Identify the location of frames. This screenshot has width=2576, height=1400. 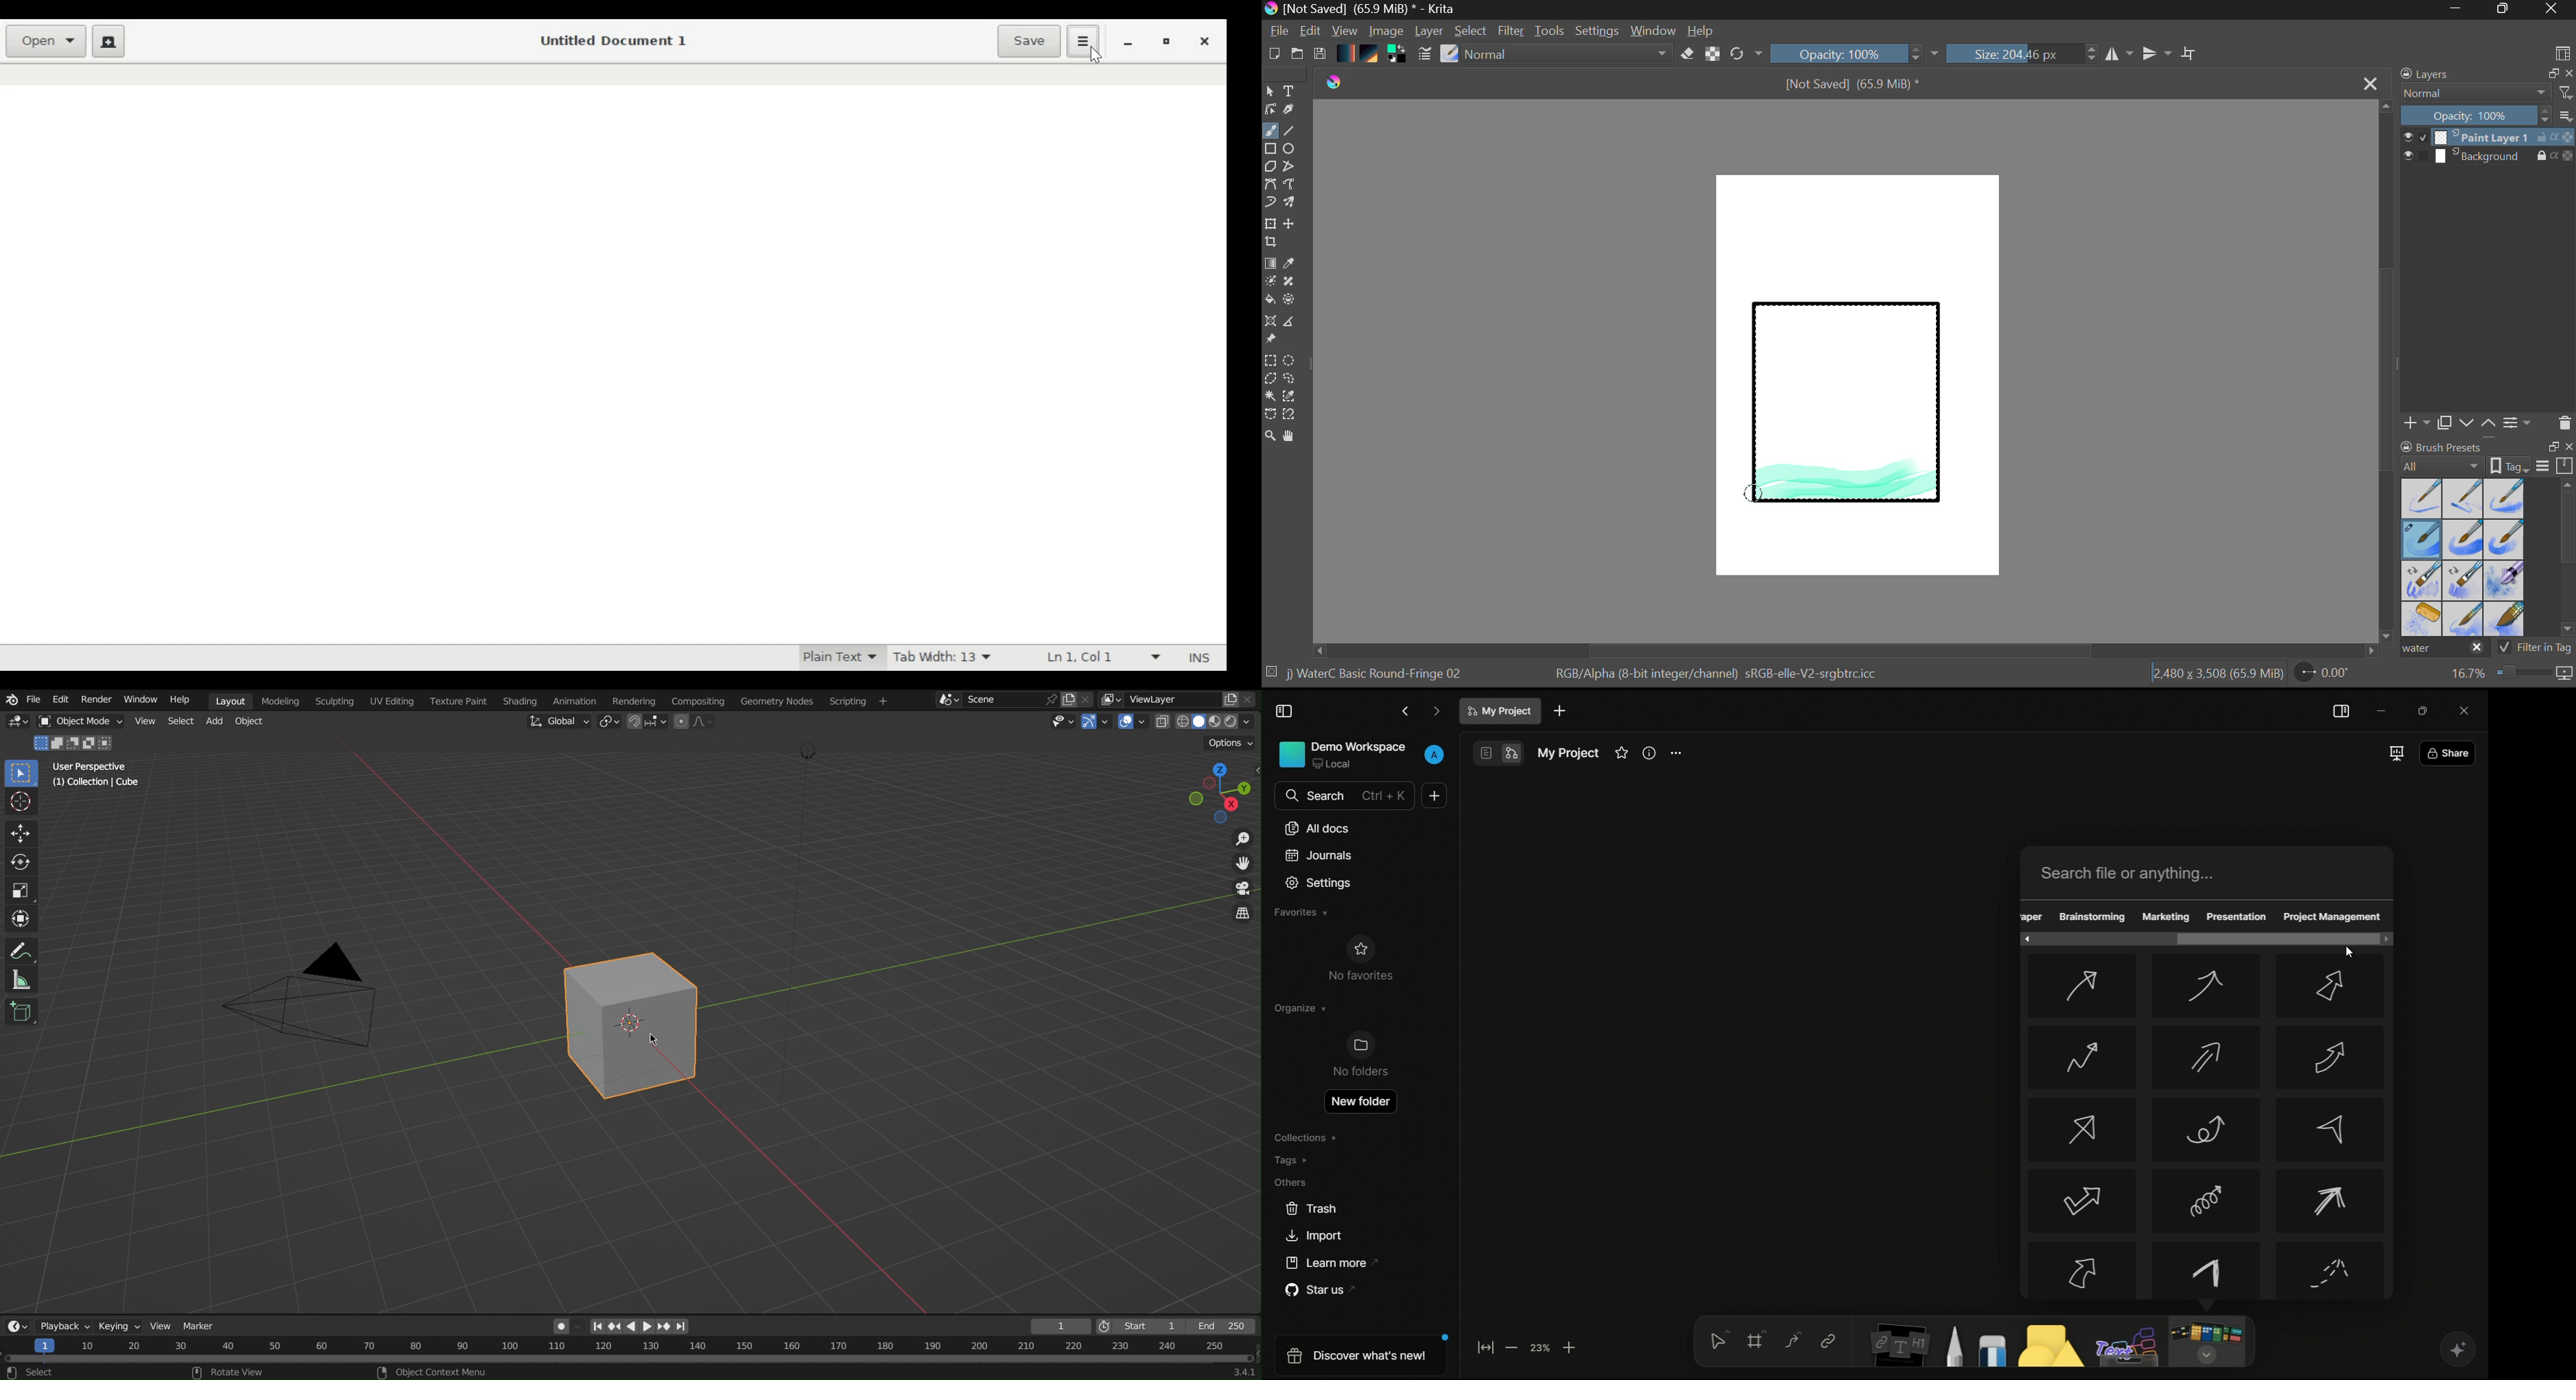
(1758, 1339).